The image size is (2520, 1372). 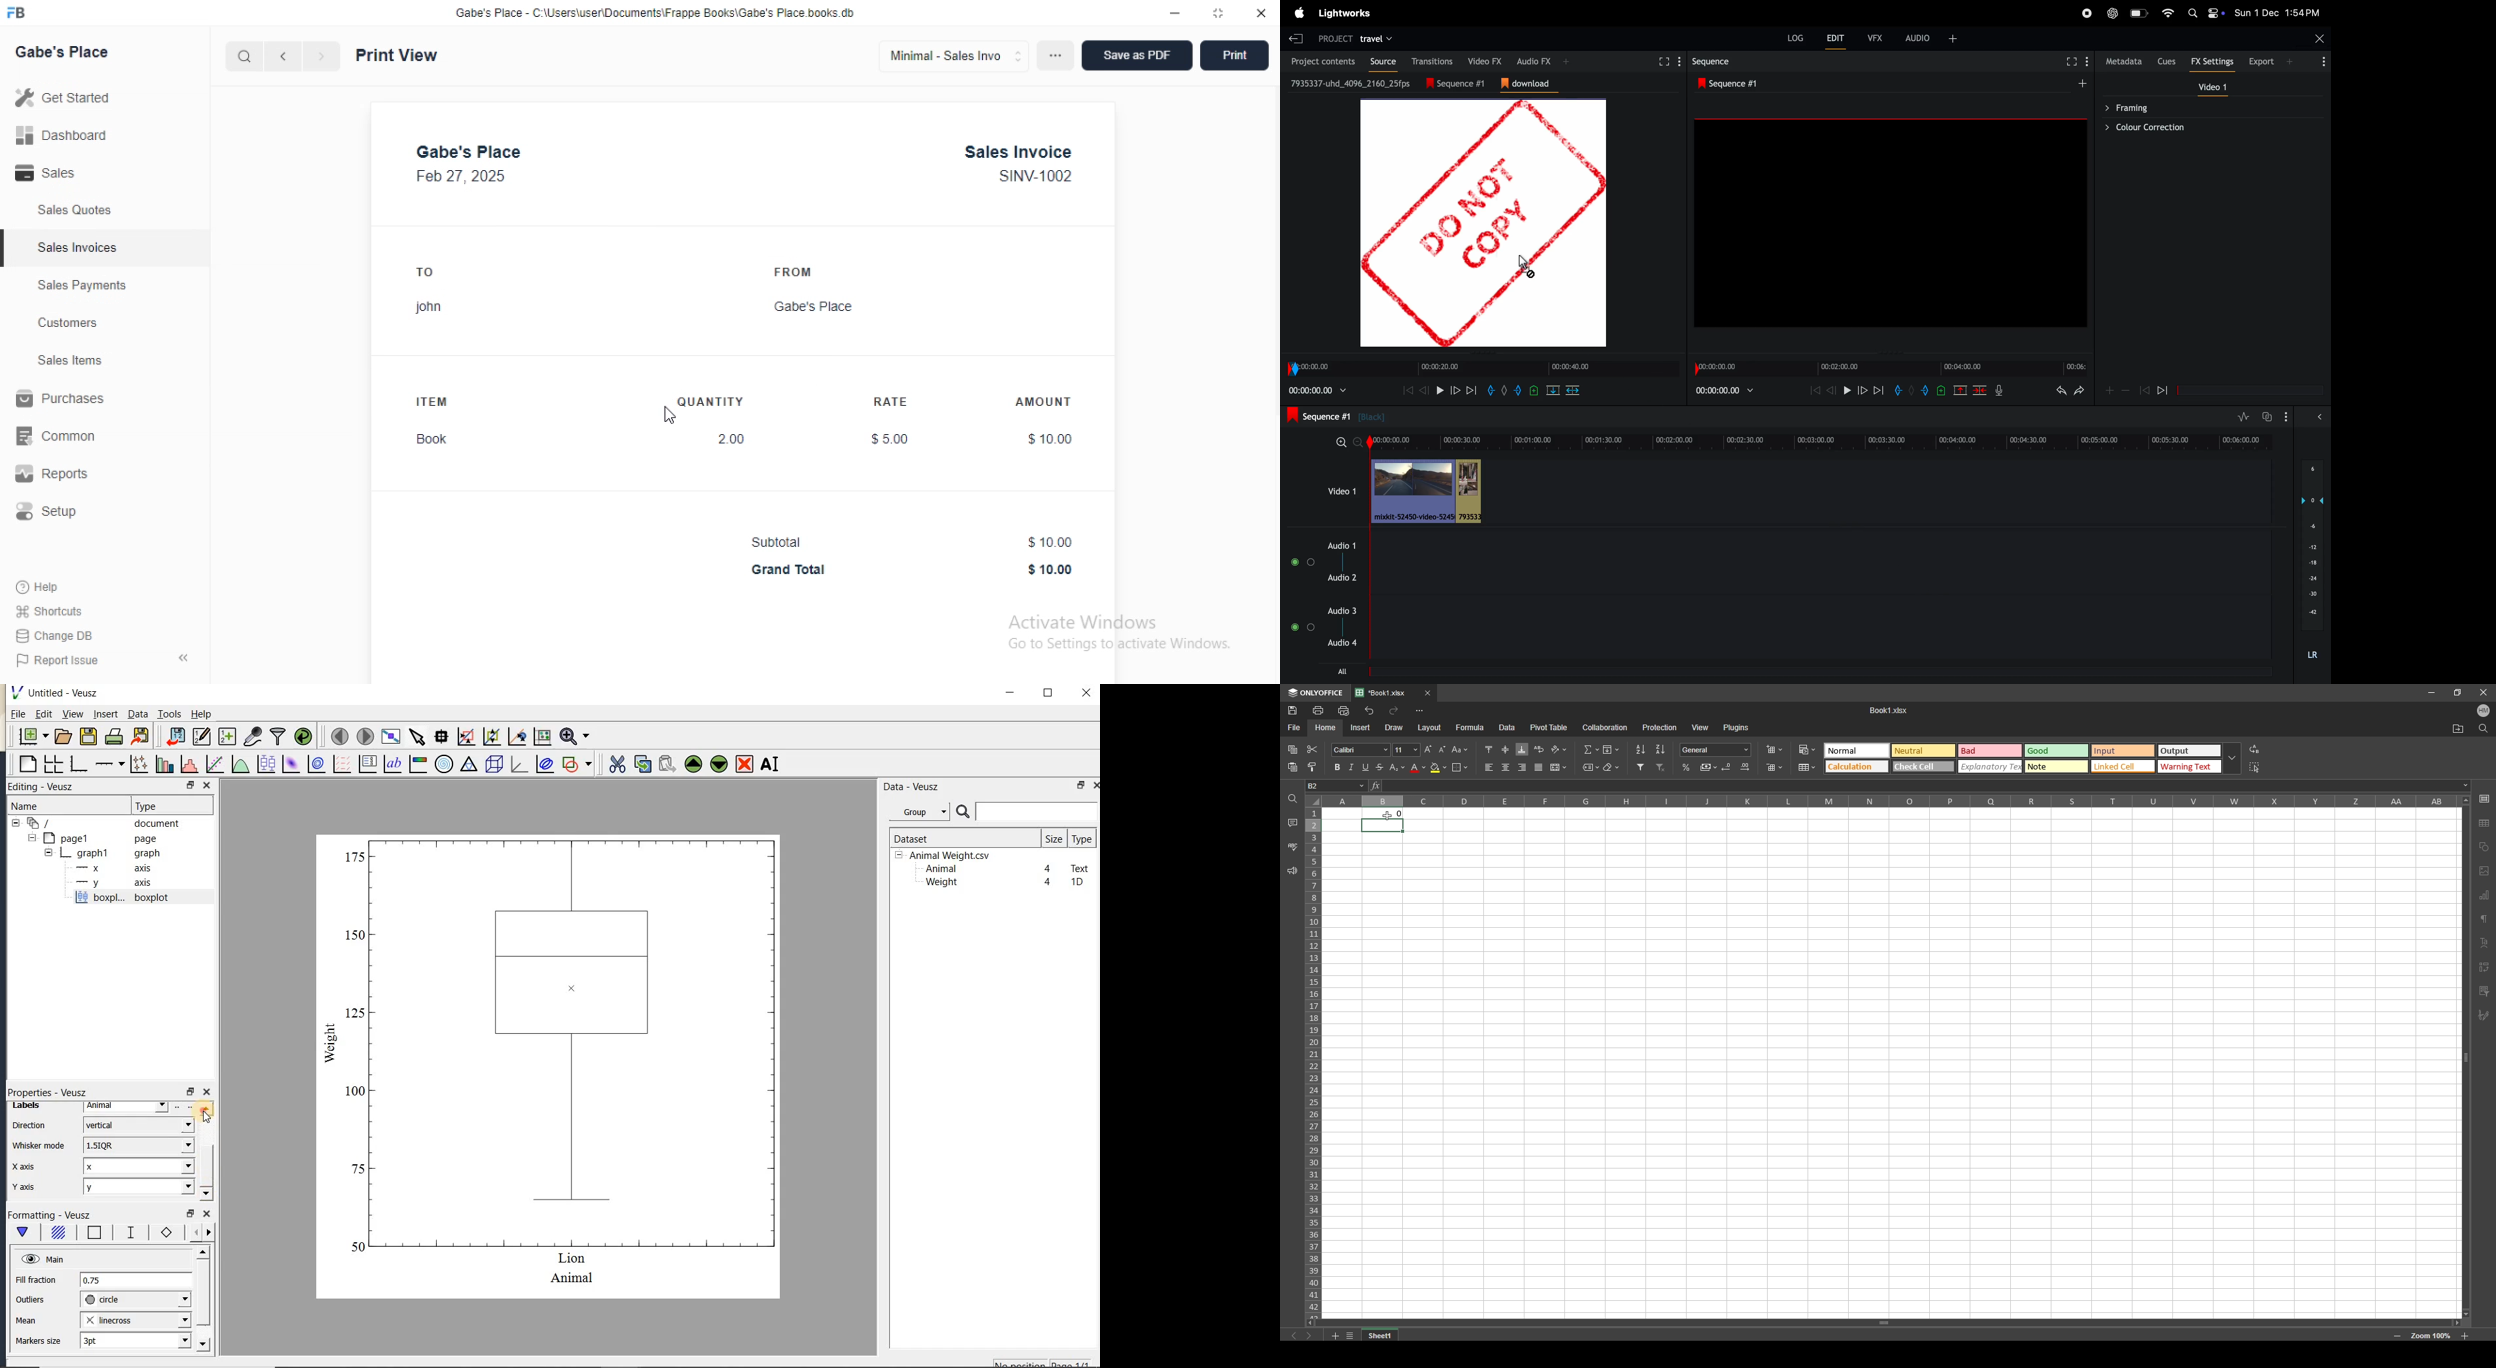 What do you see at coordinates (1312, 767) in the screenshot?
I see `copy style` at bounding box center [1312, 767].